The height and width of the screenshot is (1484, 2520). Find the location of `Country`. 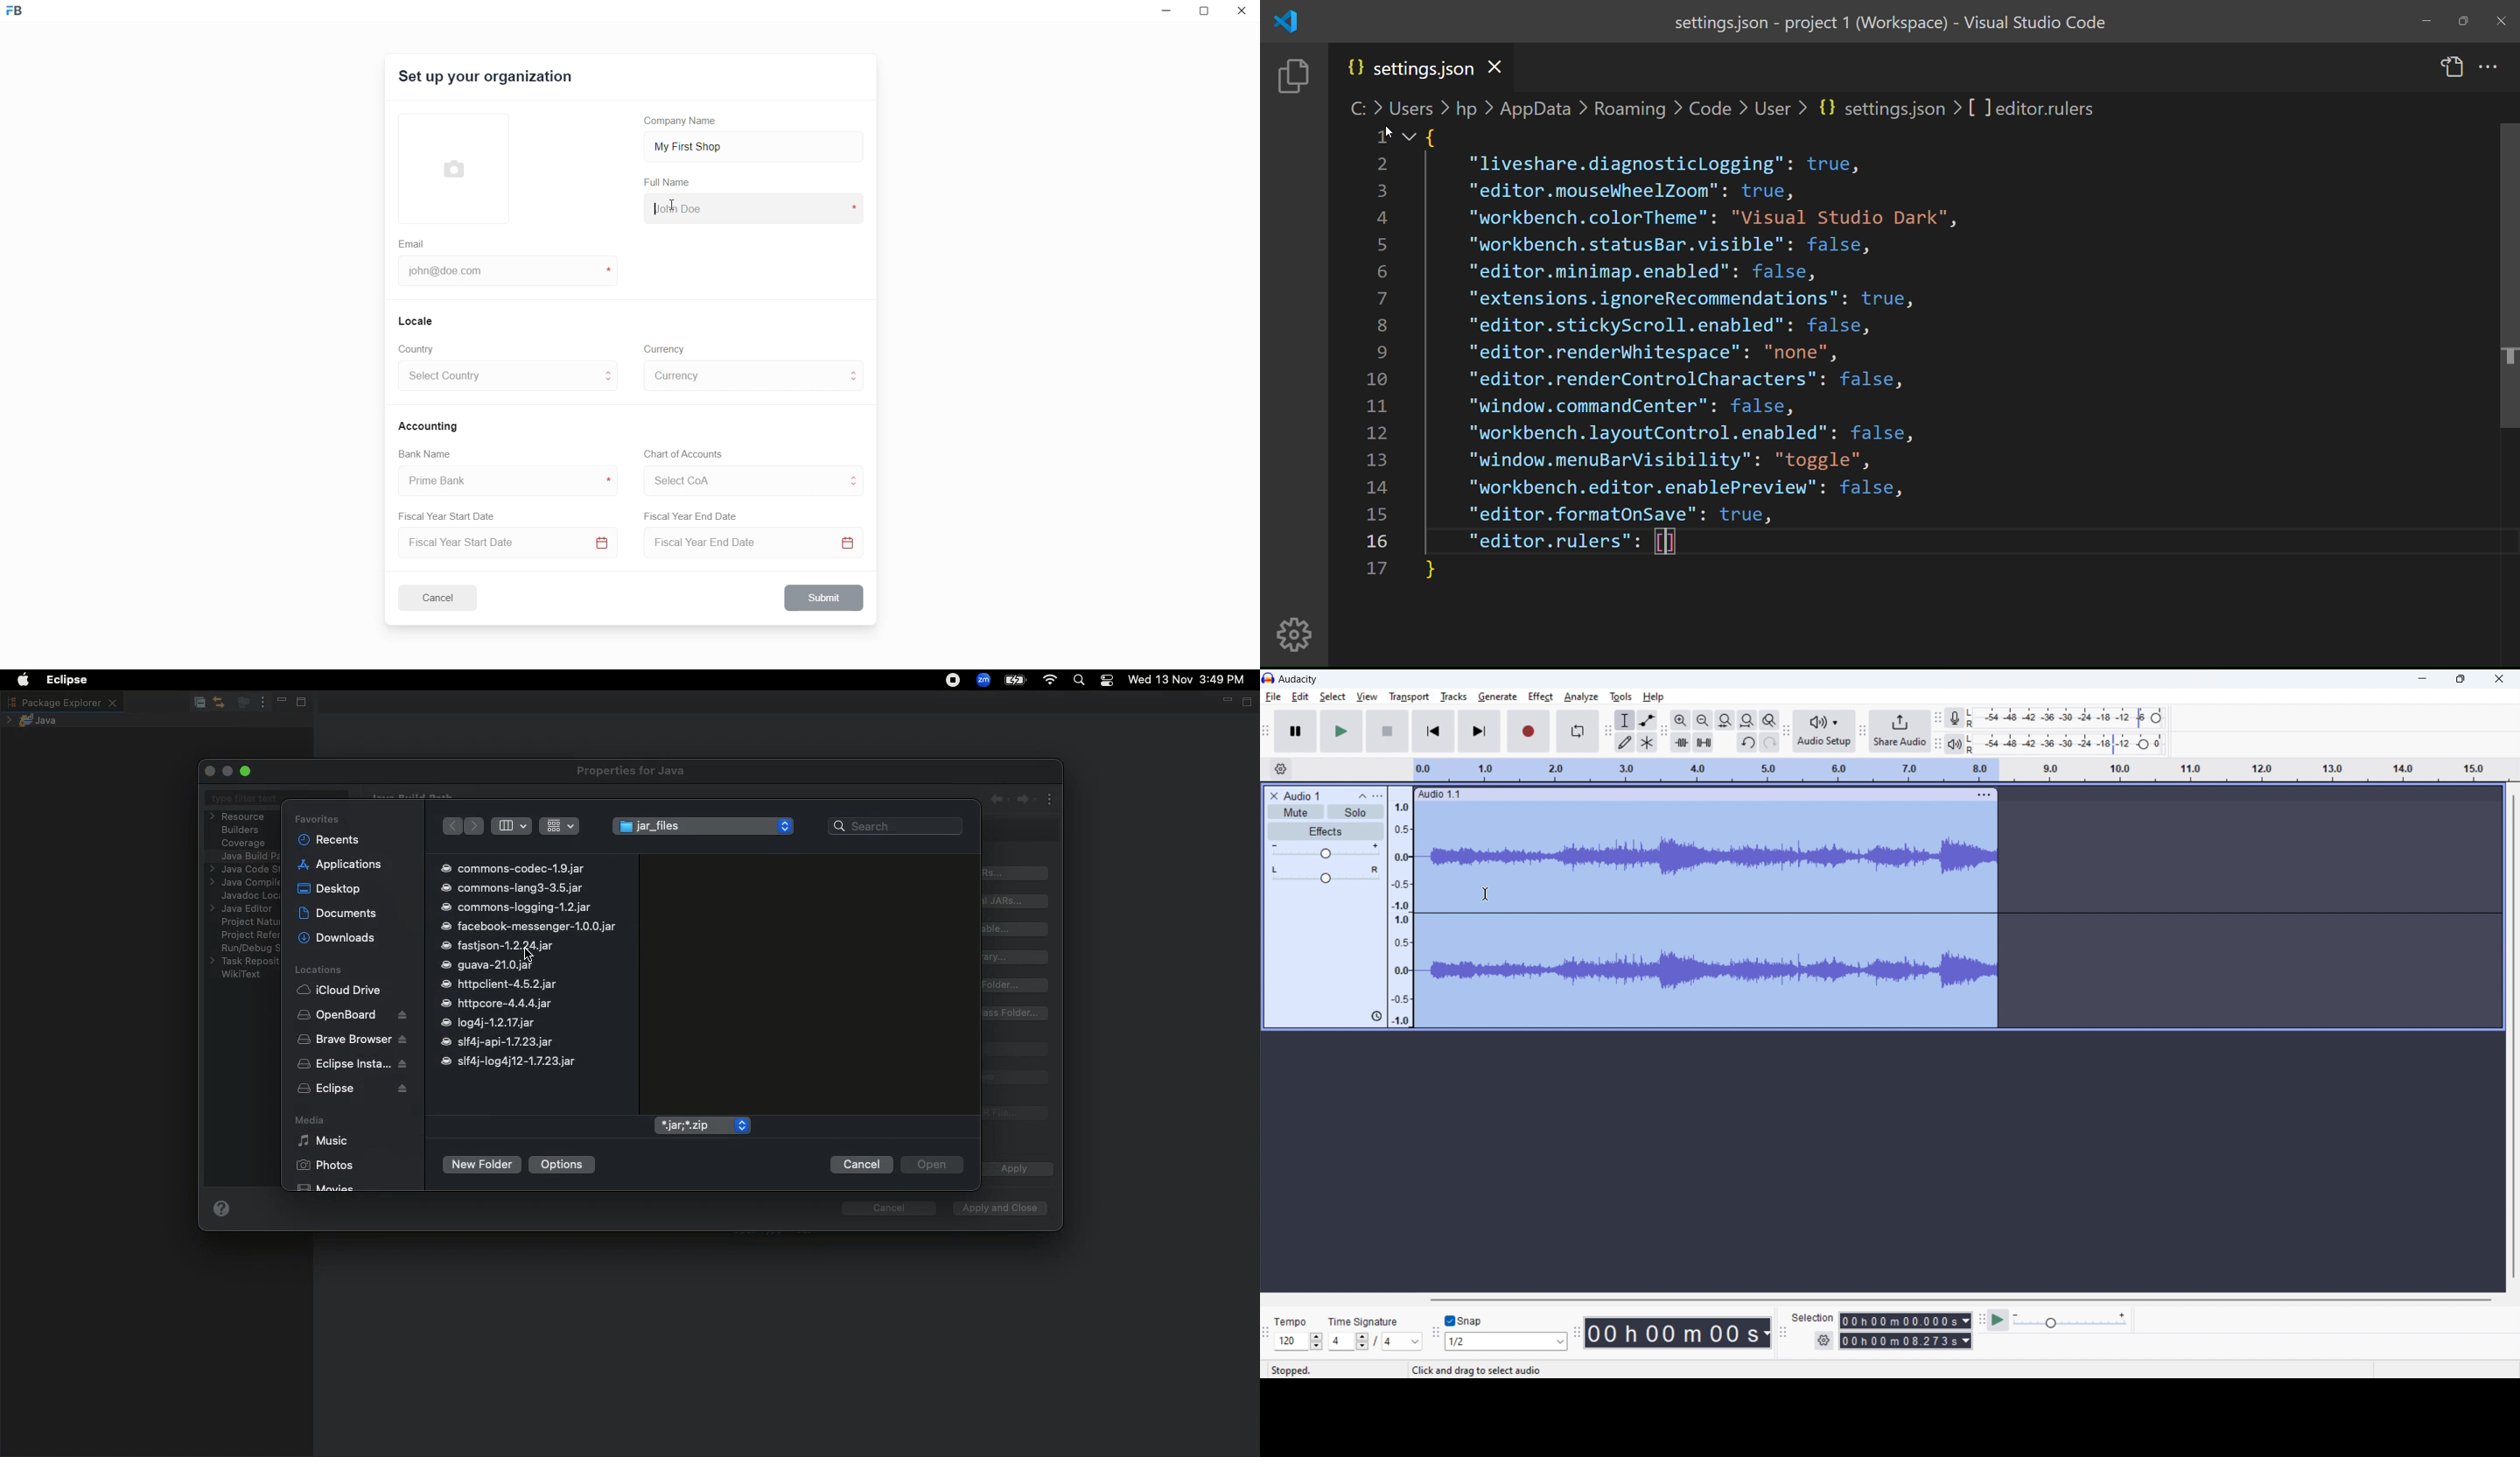

Country is located at coordinates (419, 350).